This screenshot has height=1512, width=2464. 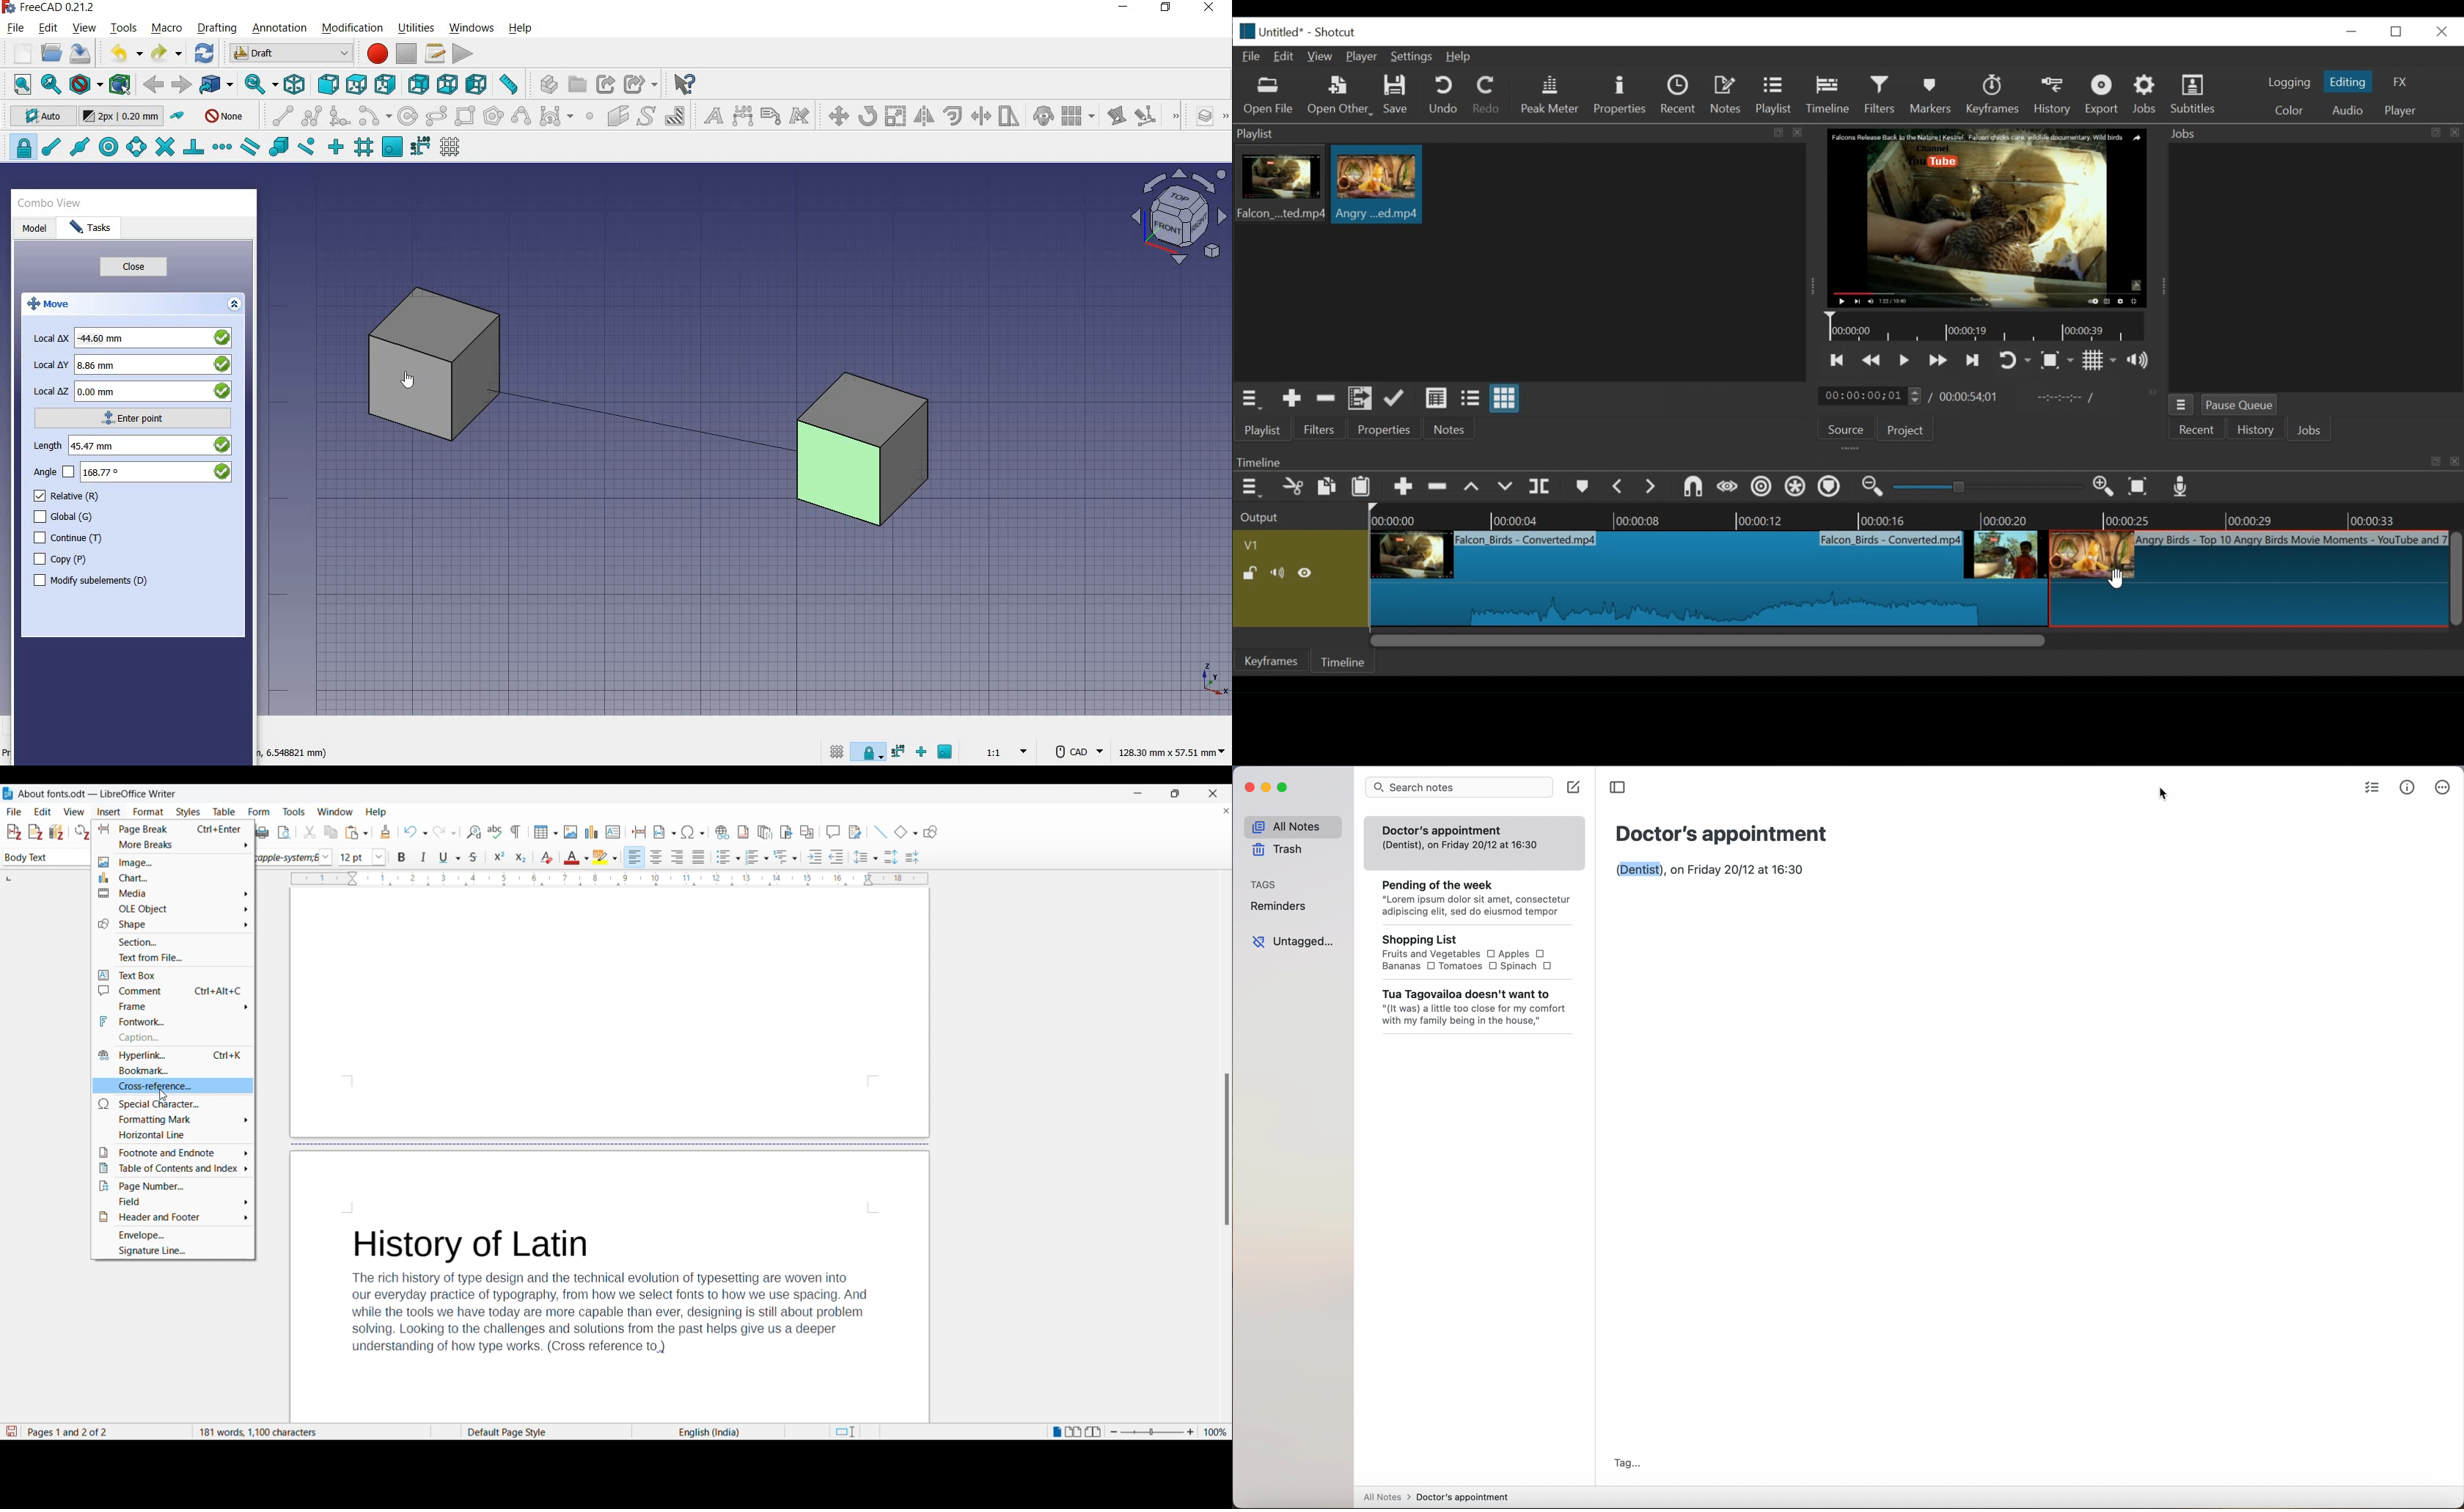 What do you see at coordinates (289, 54) in the screenshot?
I see `switch between workbenches` at bounding box center [289, 54].